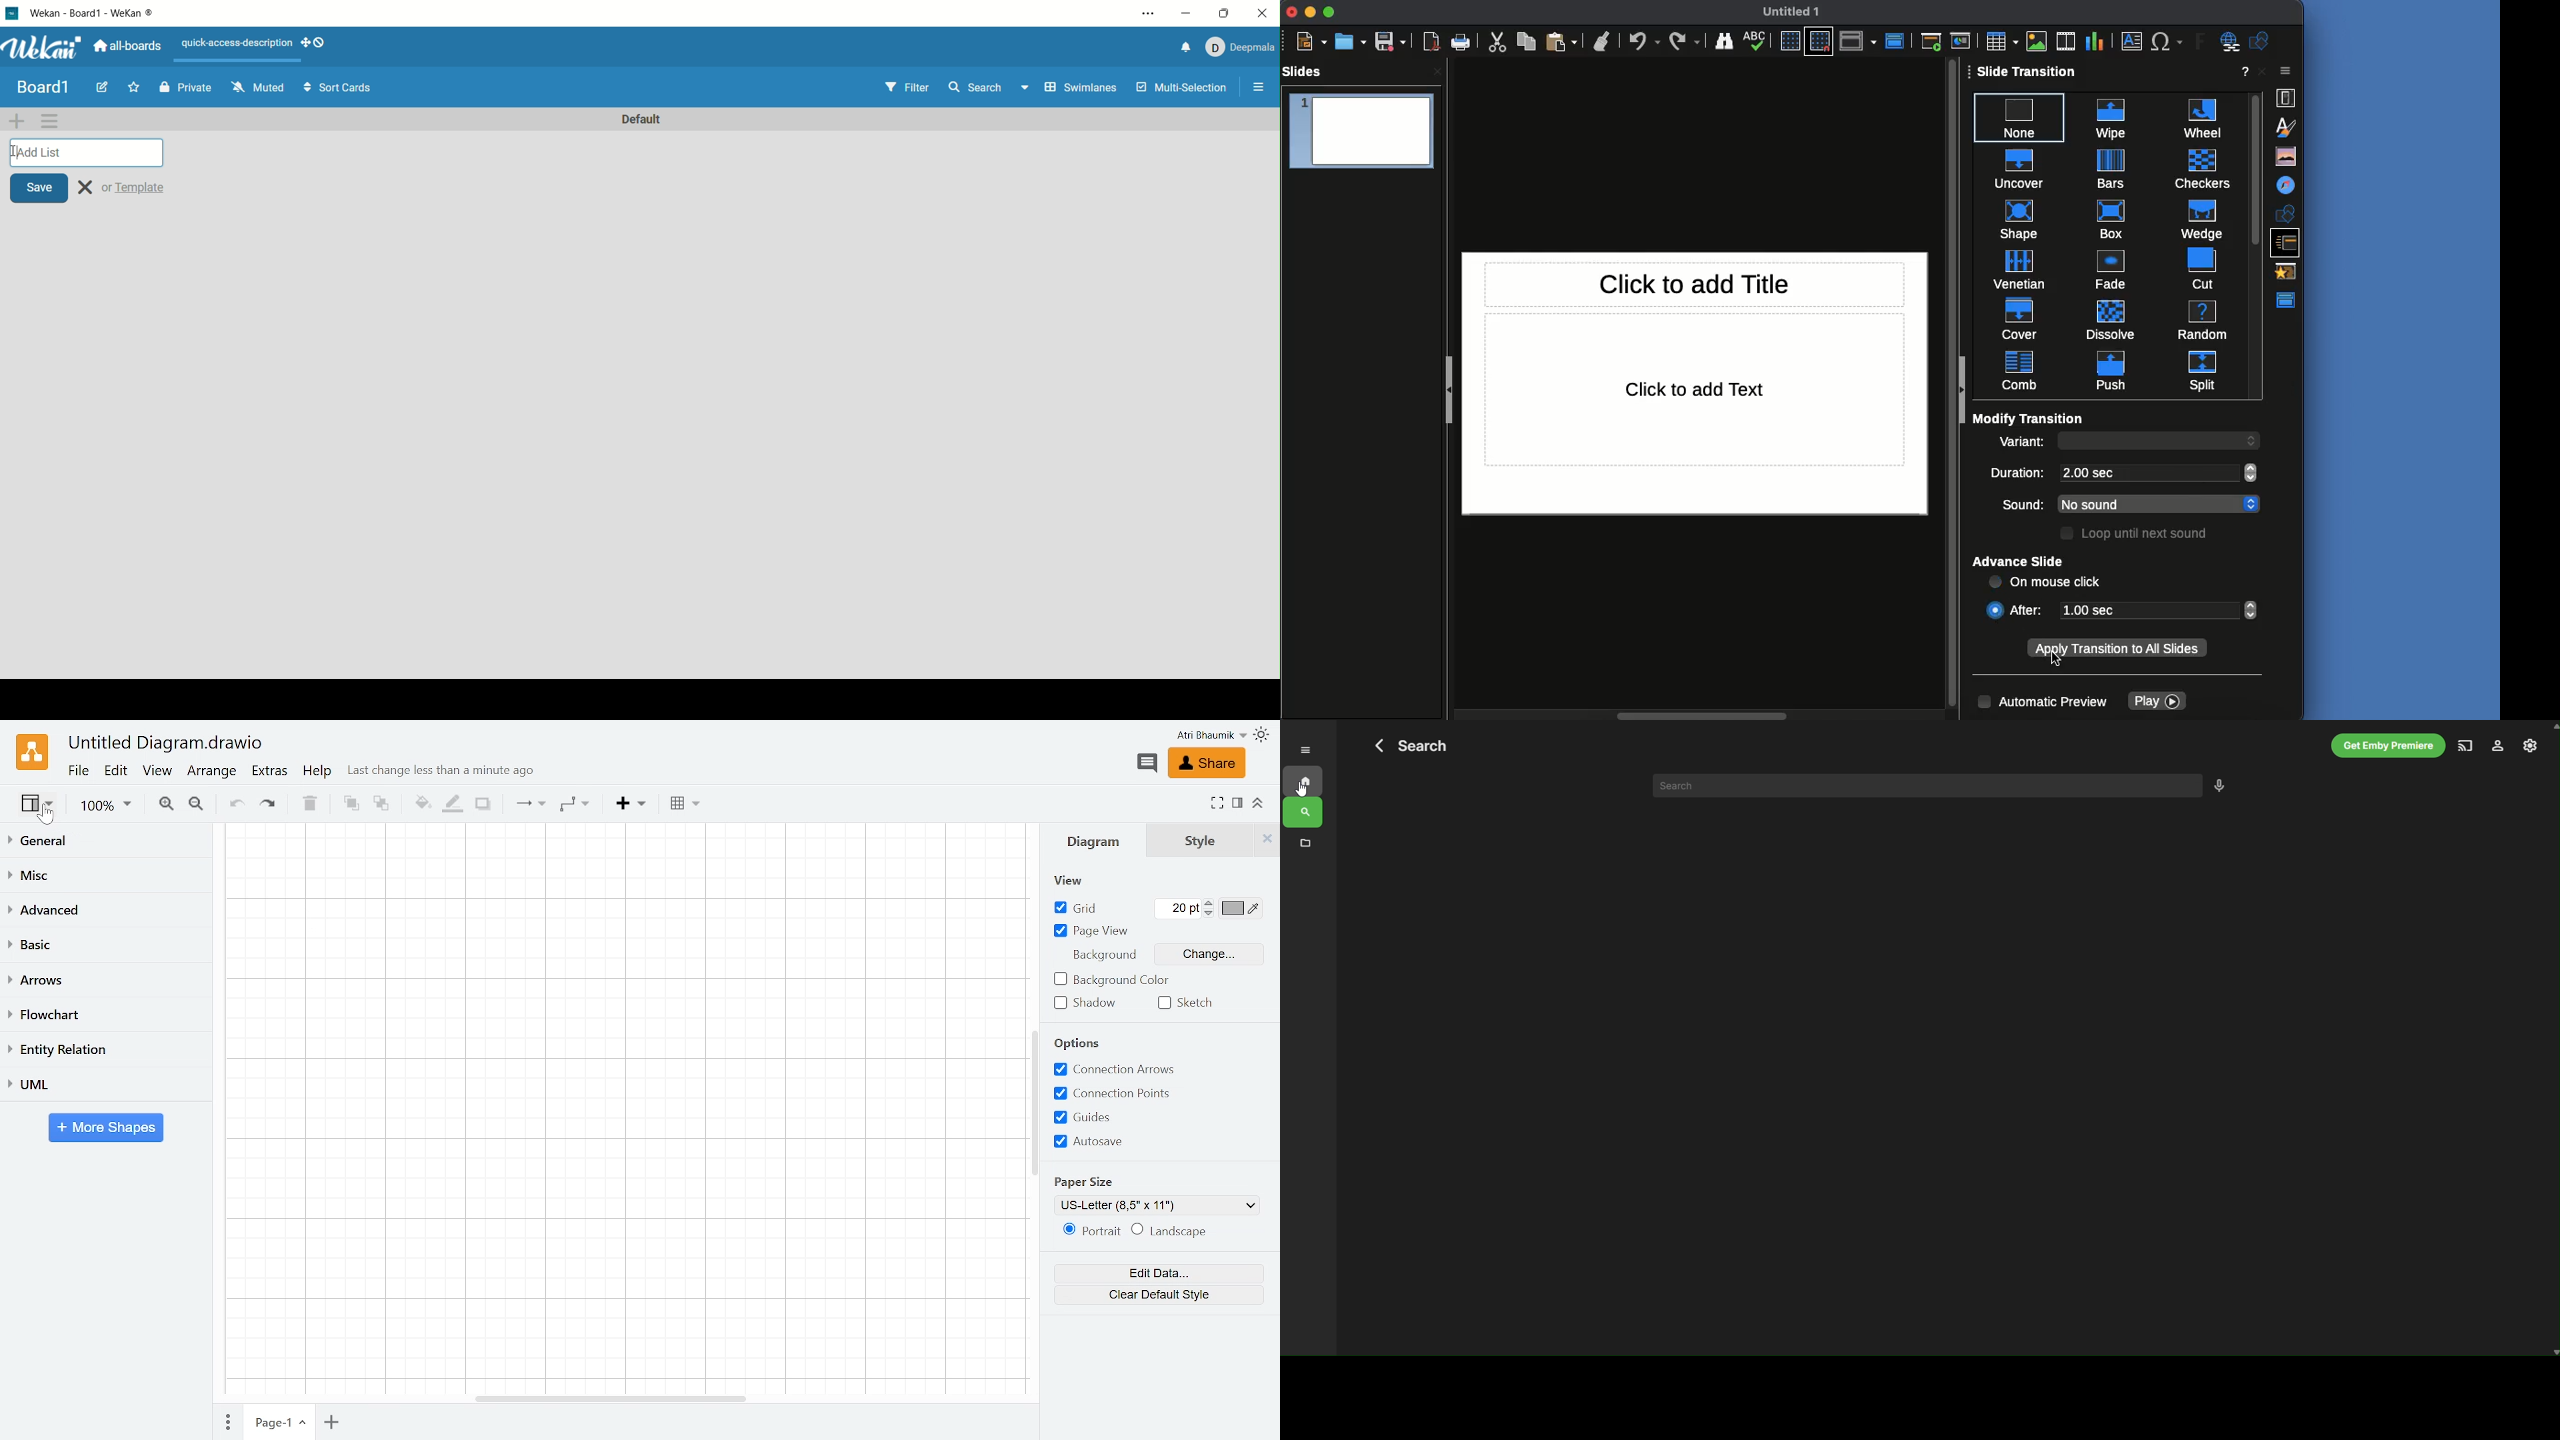 The height and width of the screenshot is (1456, 2576). What do you see at coordinates (2028, 71) in the screenshot?
I see `Slide transition` at bounding box center [2028, 71].